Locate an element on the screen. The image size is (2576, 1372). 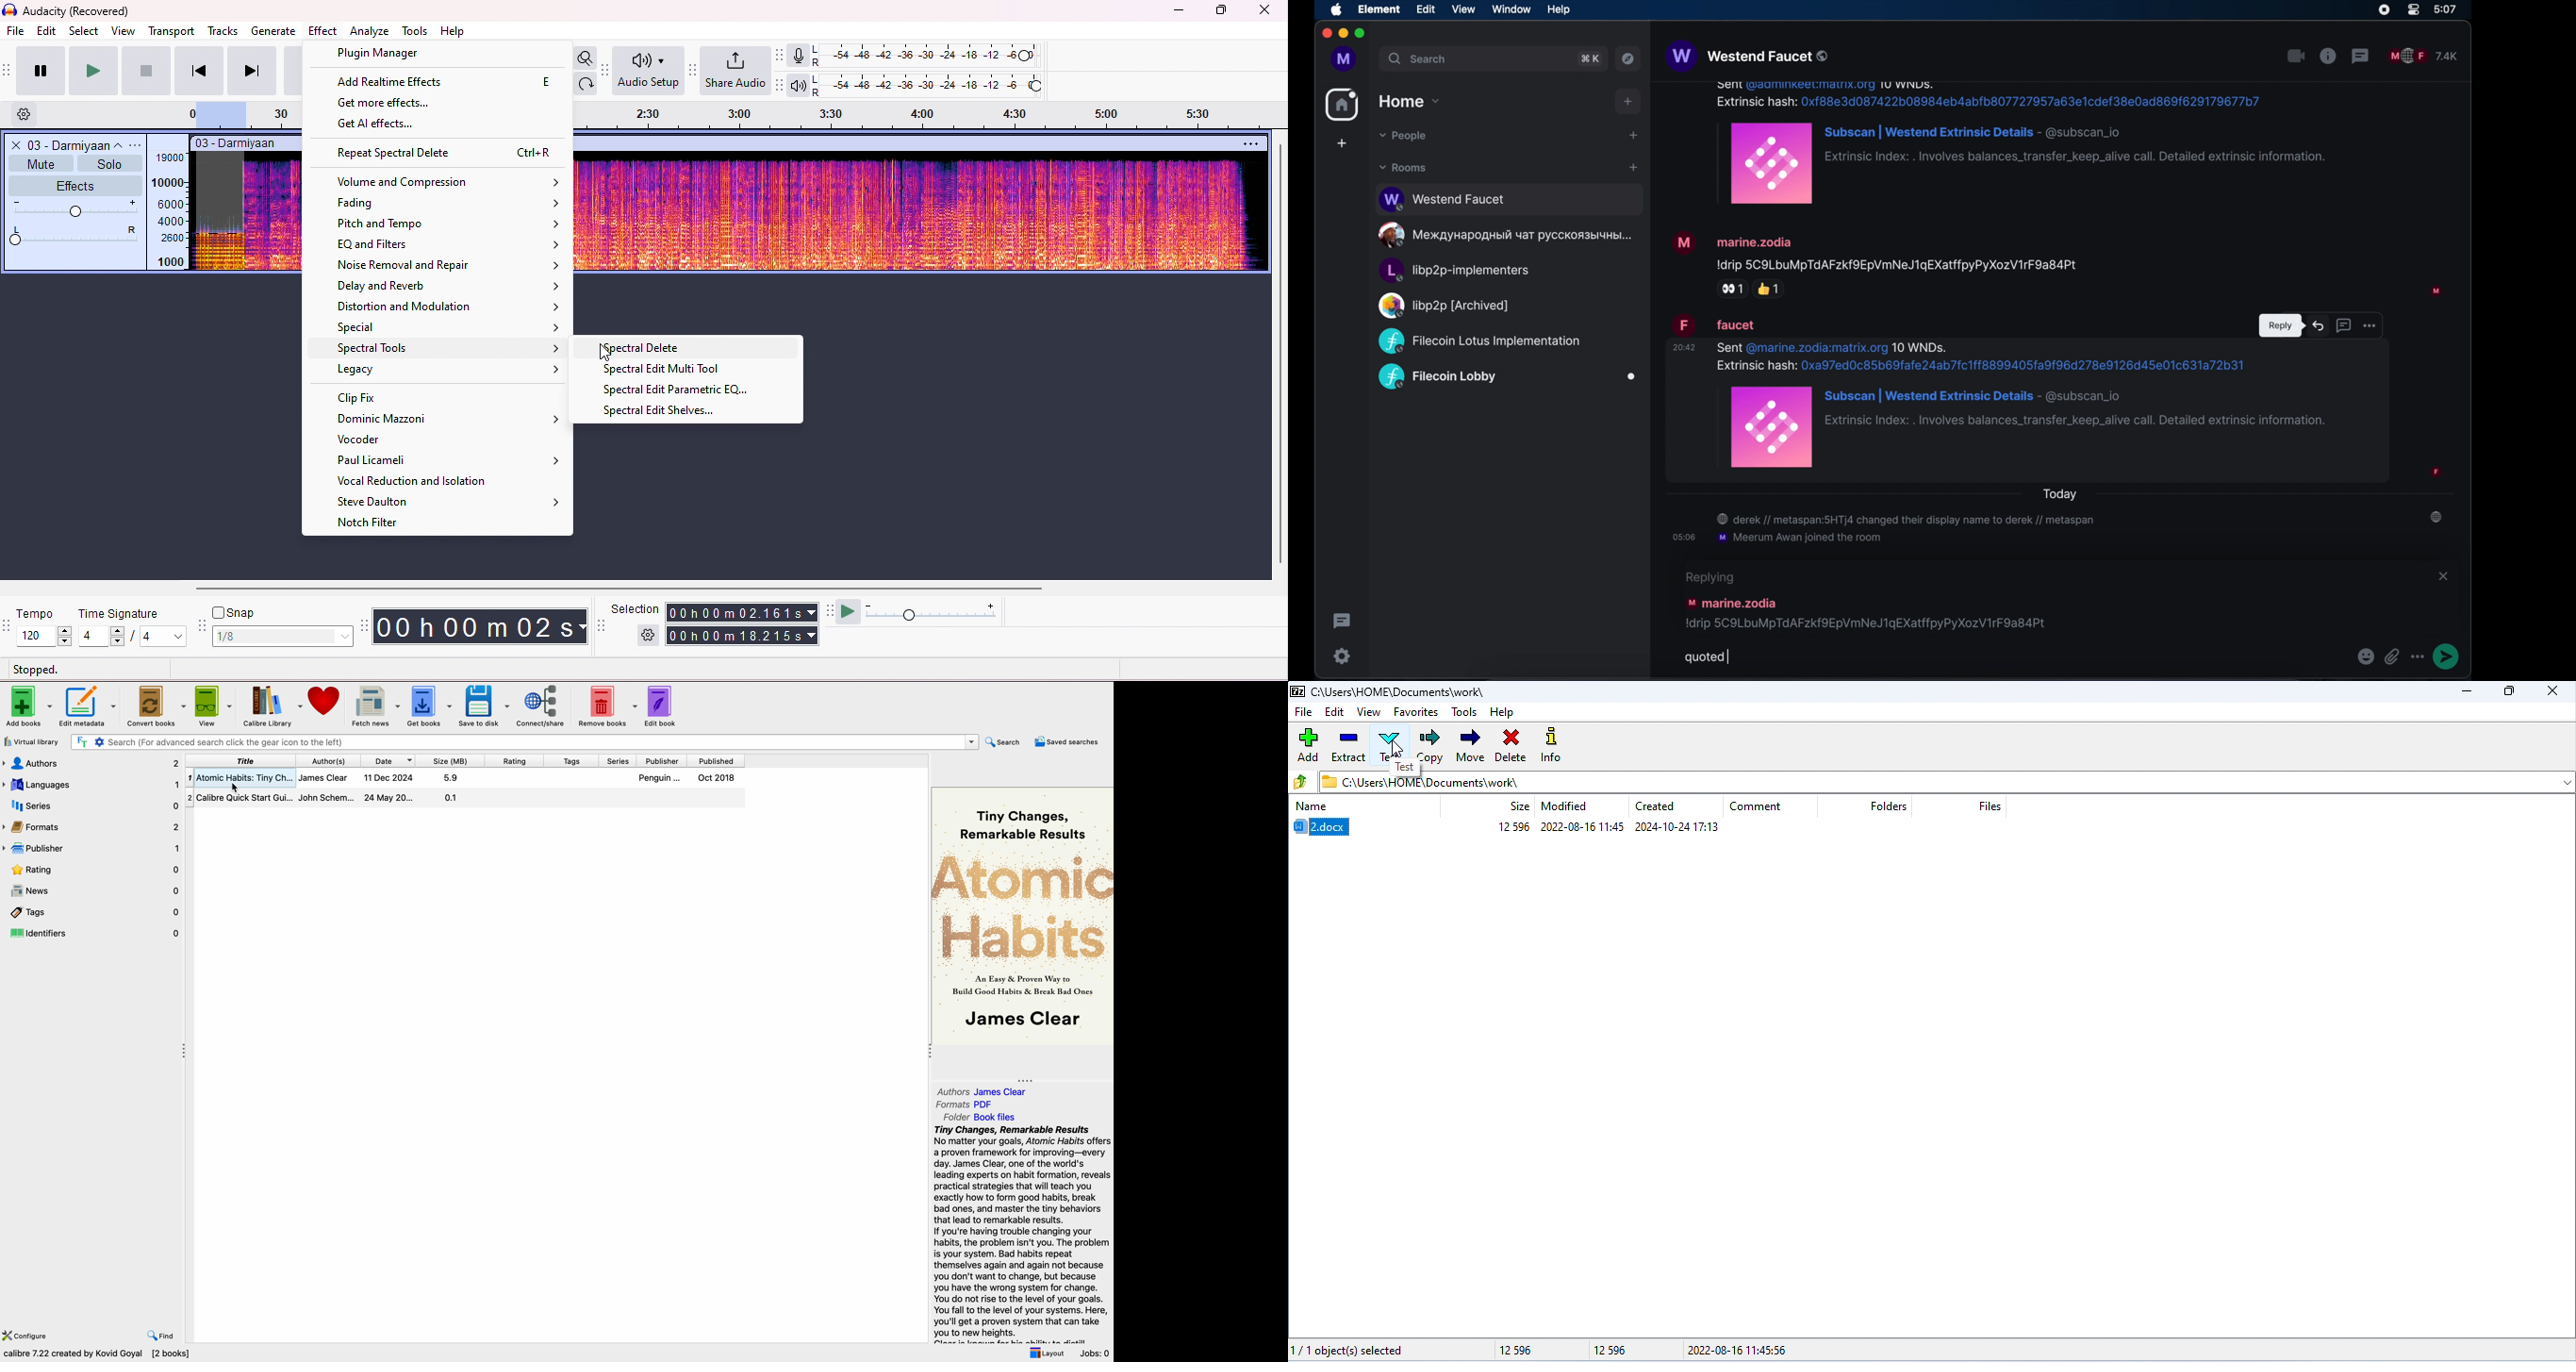
spectral delete is located at coordinates (647, 349).